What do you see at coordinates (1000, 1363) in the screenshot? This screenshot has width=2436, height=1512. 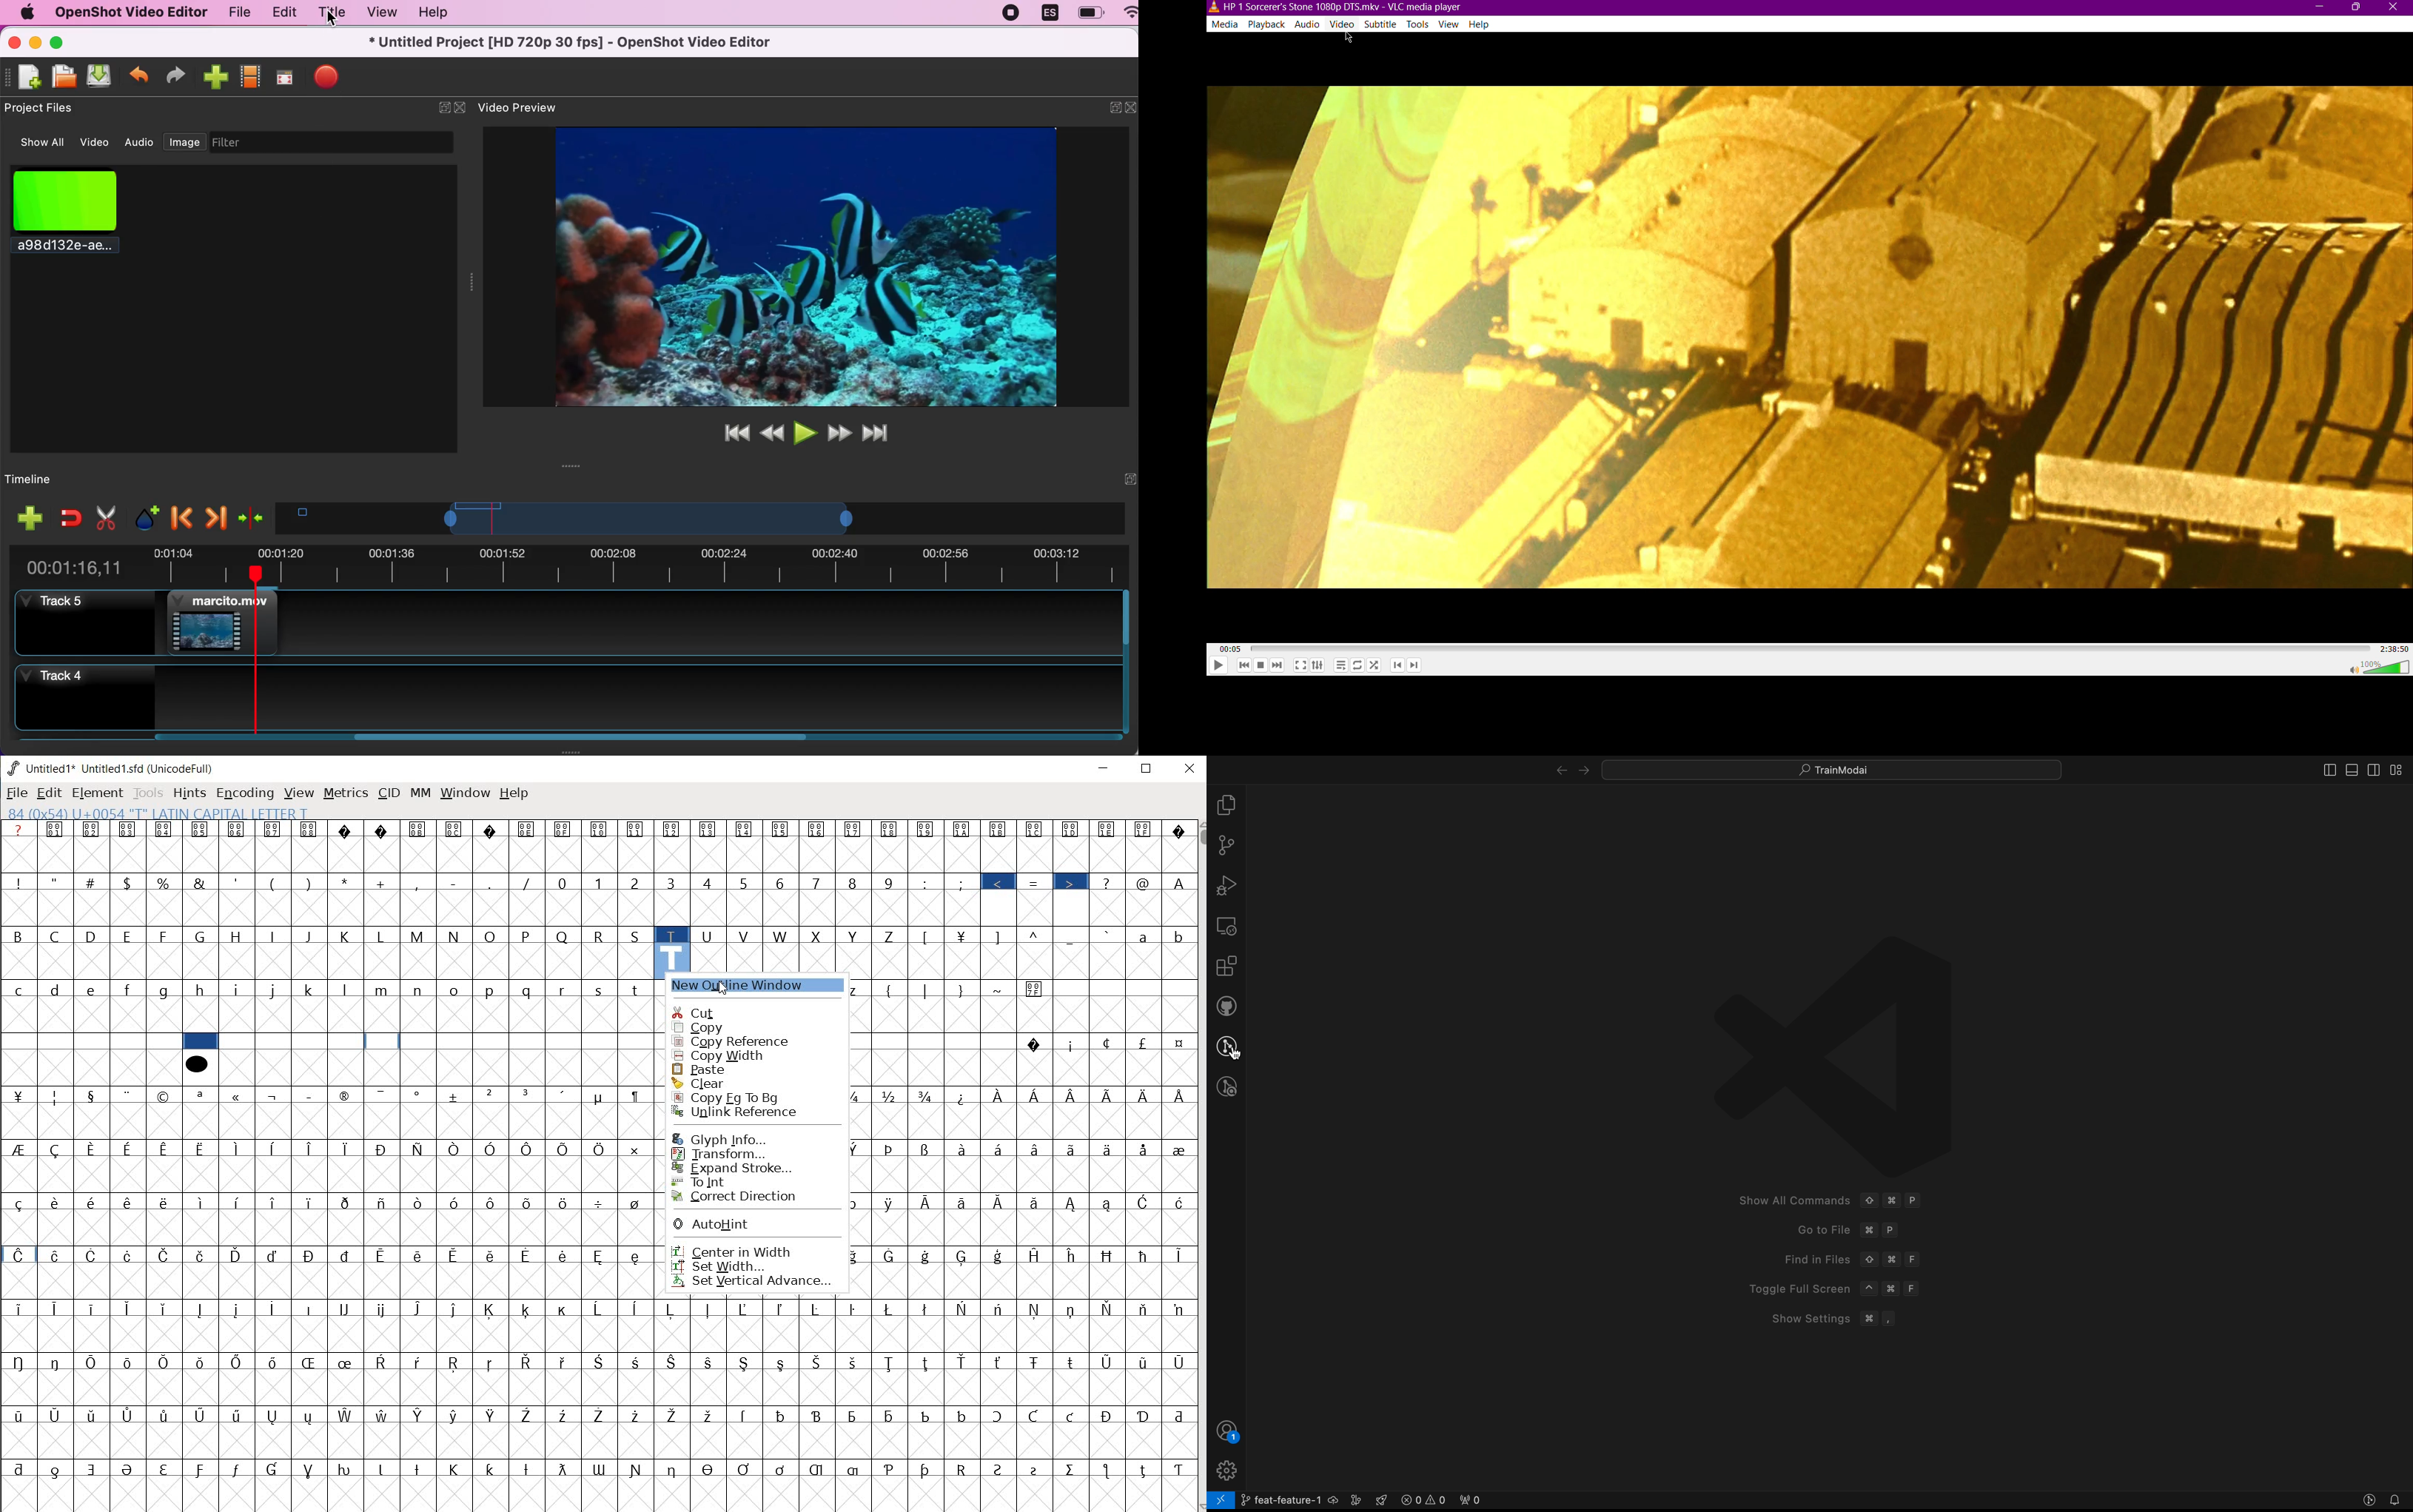 I see `Symbol` at bounding box center [1000, 1363].